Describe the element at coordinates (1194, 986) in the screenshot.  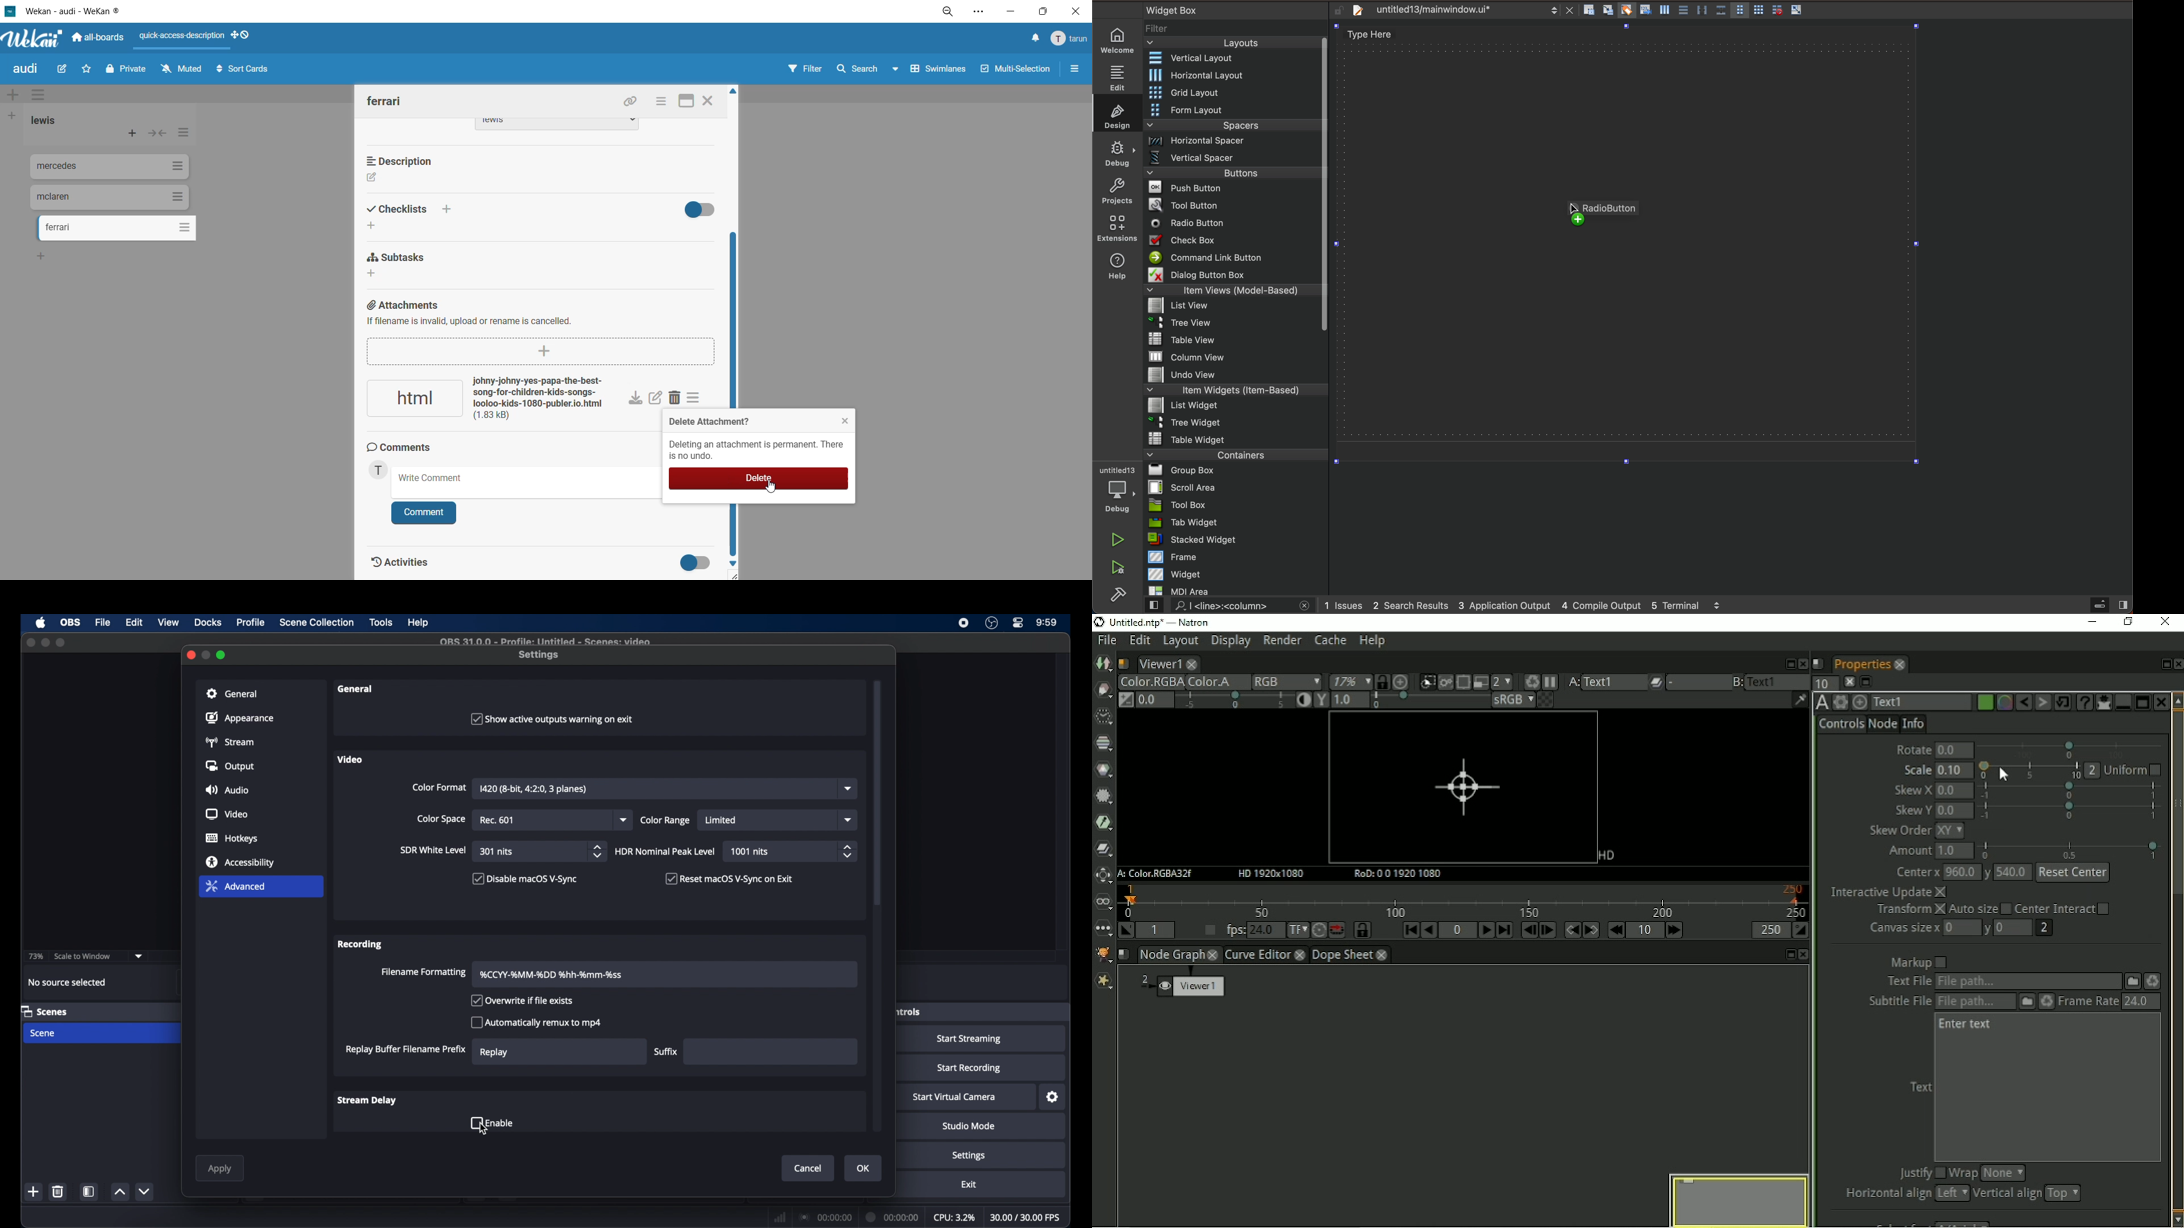
I see `Viewer 1` at that location.